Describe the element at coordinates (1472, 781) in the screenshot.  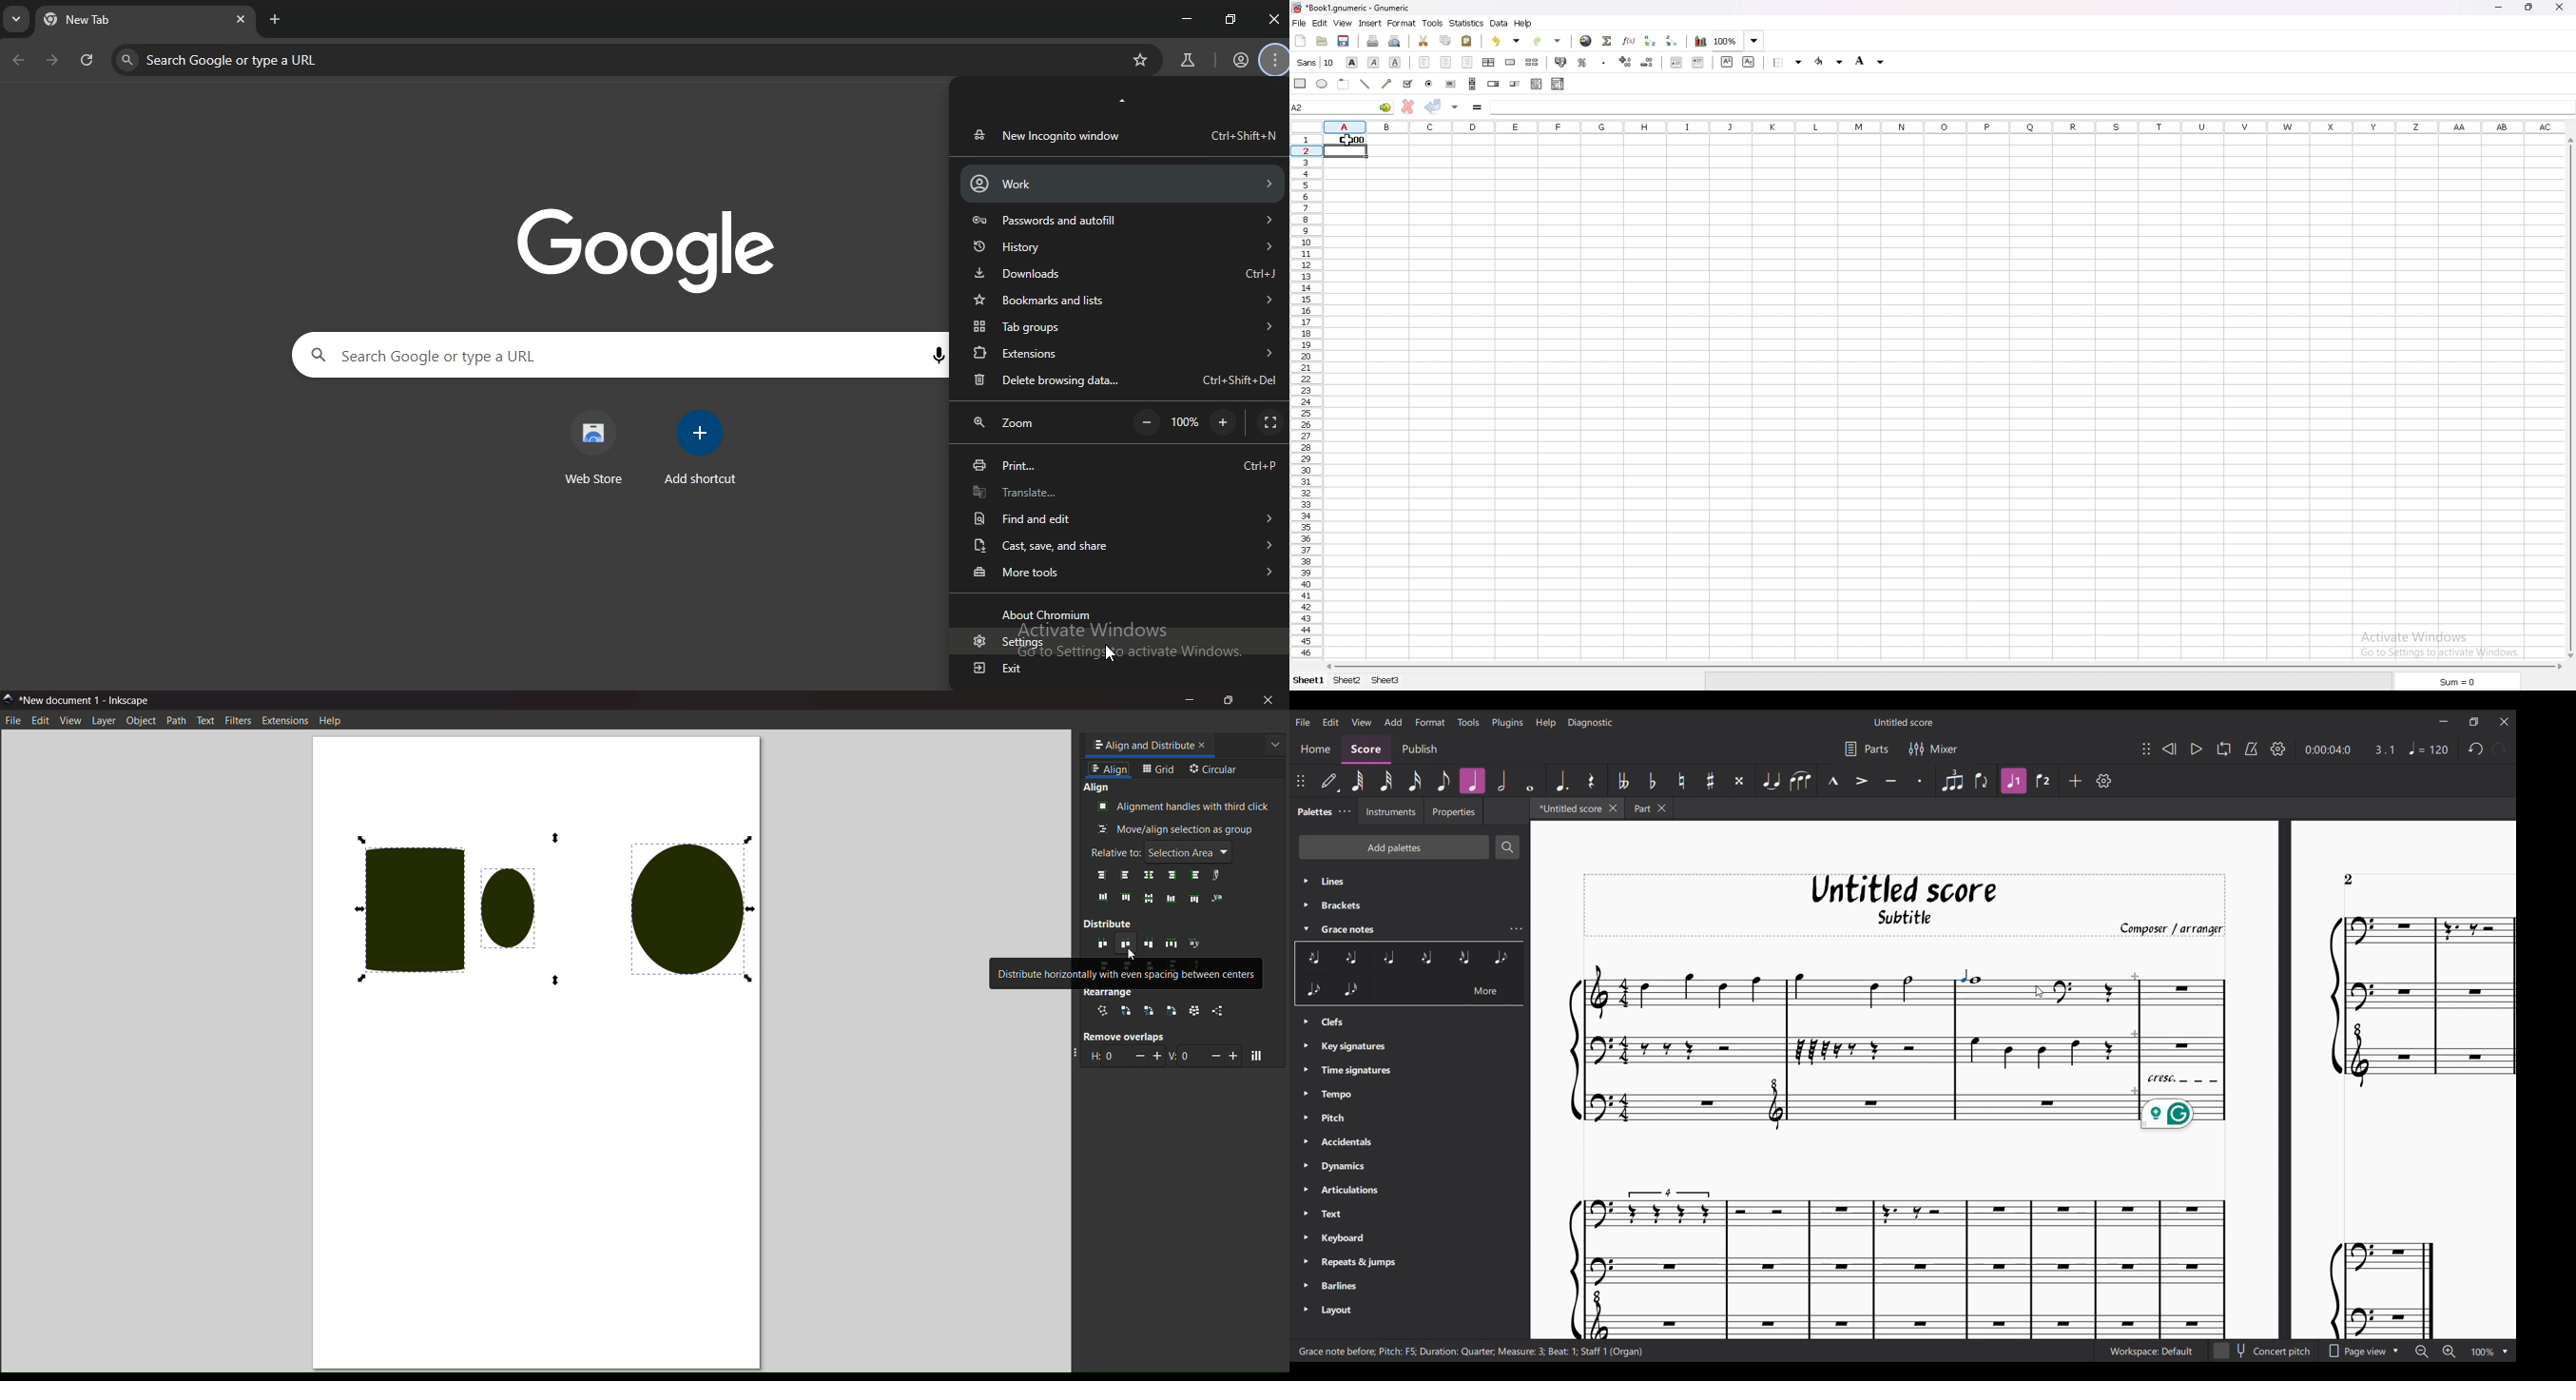
I see `Highlighted after addition of grace note` at that location.